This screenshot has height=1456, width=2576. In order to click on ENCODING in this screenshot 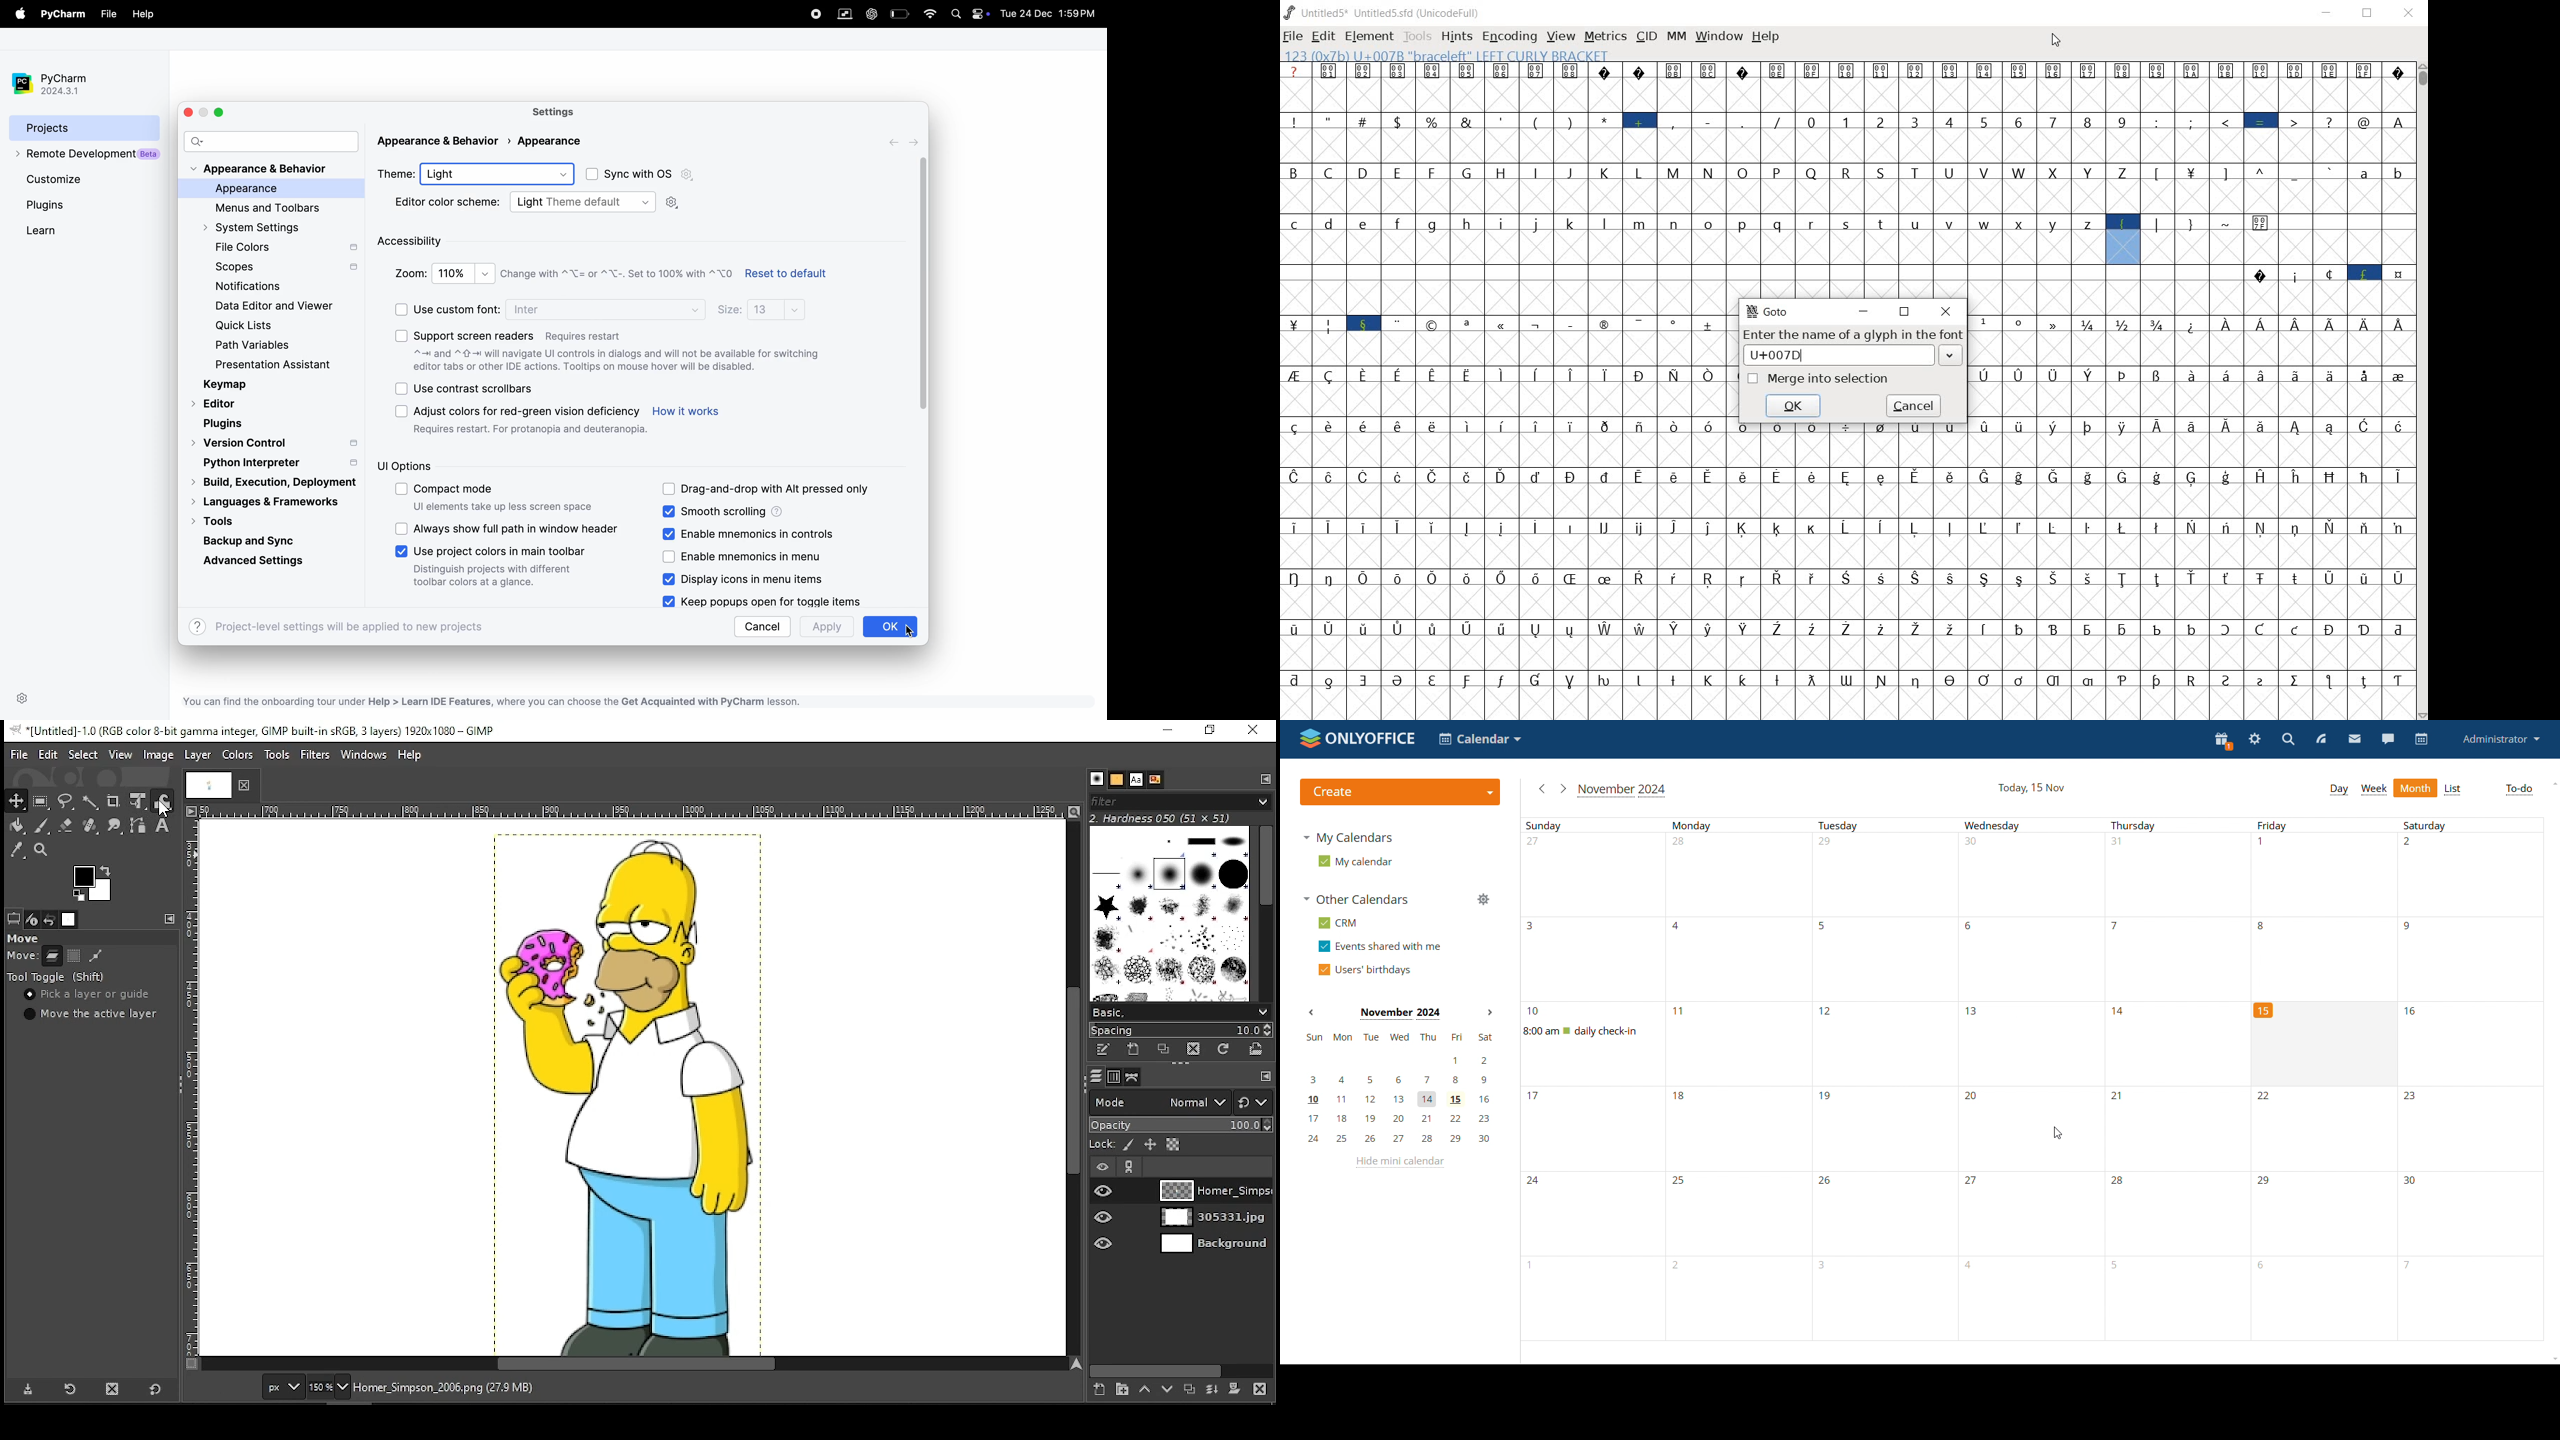, I will do `click(1509, 37)`.